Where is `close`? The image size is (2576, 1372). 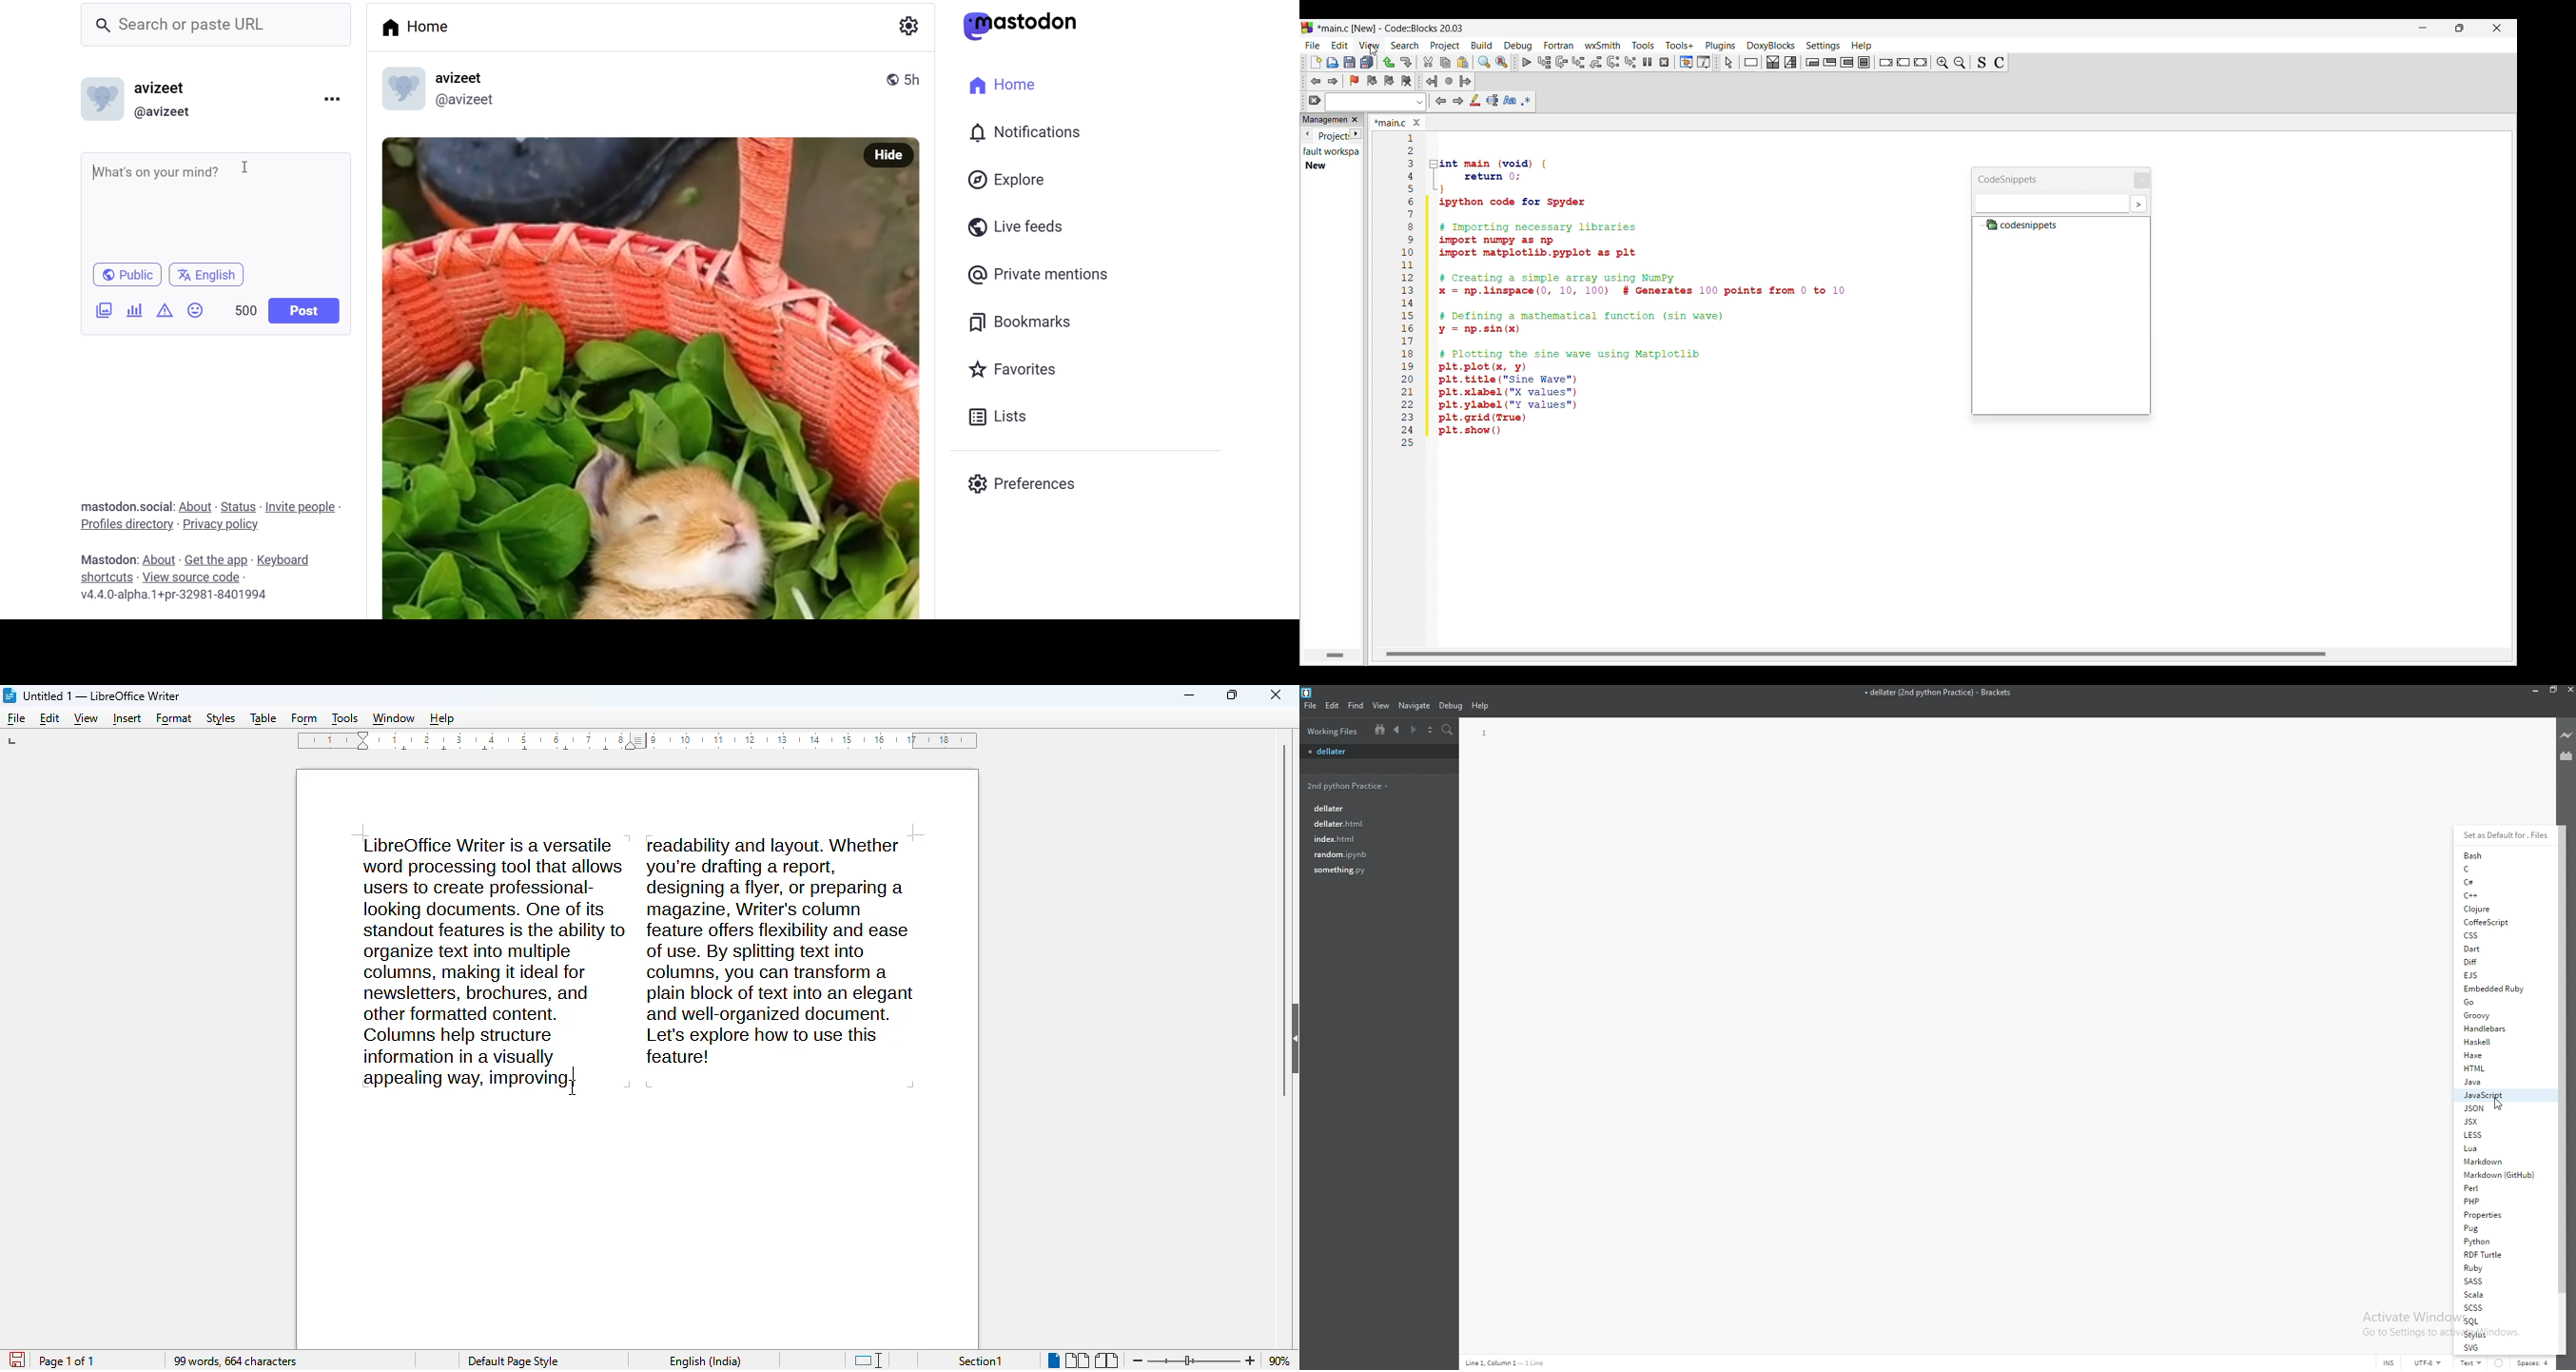 close is located at coordinates (1277, 694).